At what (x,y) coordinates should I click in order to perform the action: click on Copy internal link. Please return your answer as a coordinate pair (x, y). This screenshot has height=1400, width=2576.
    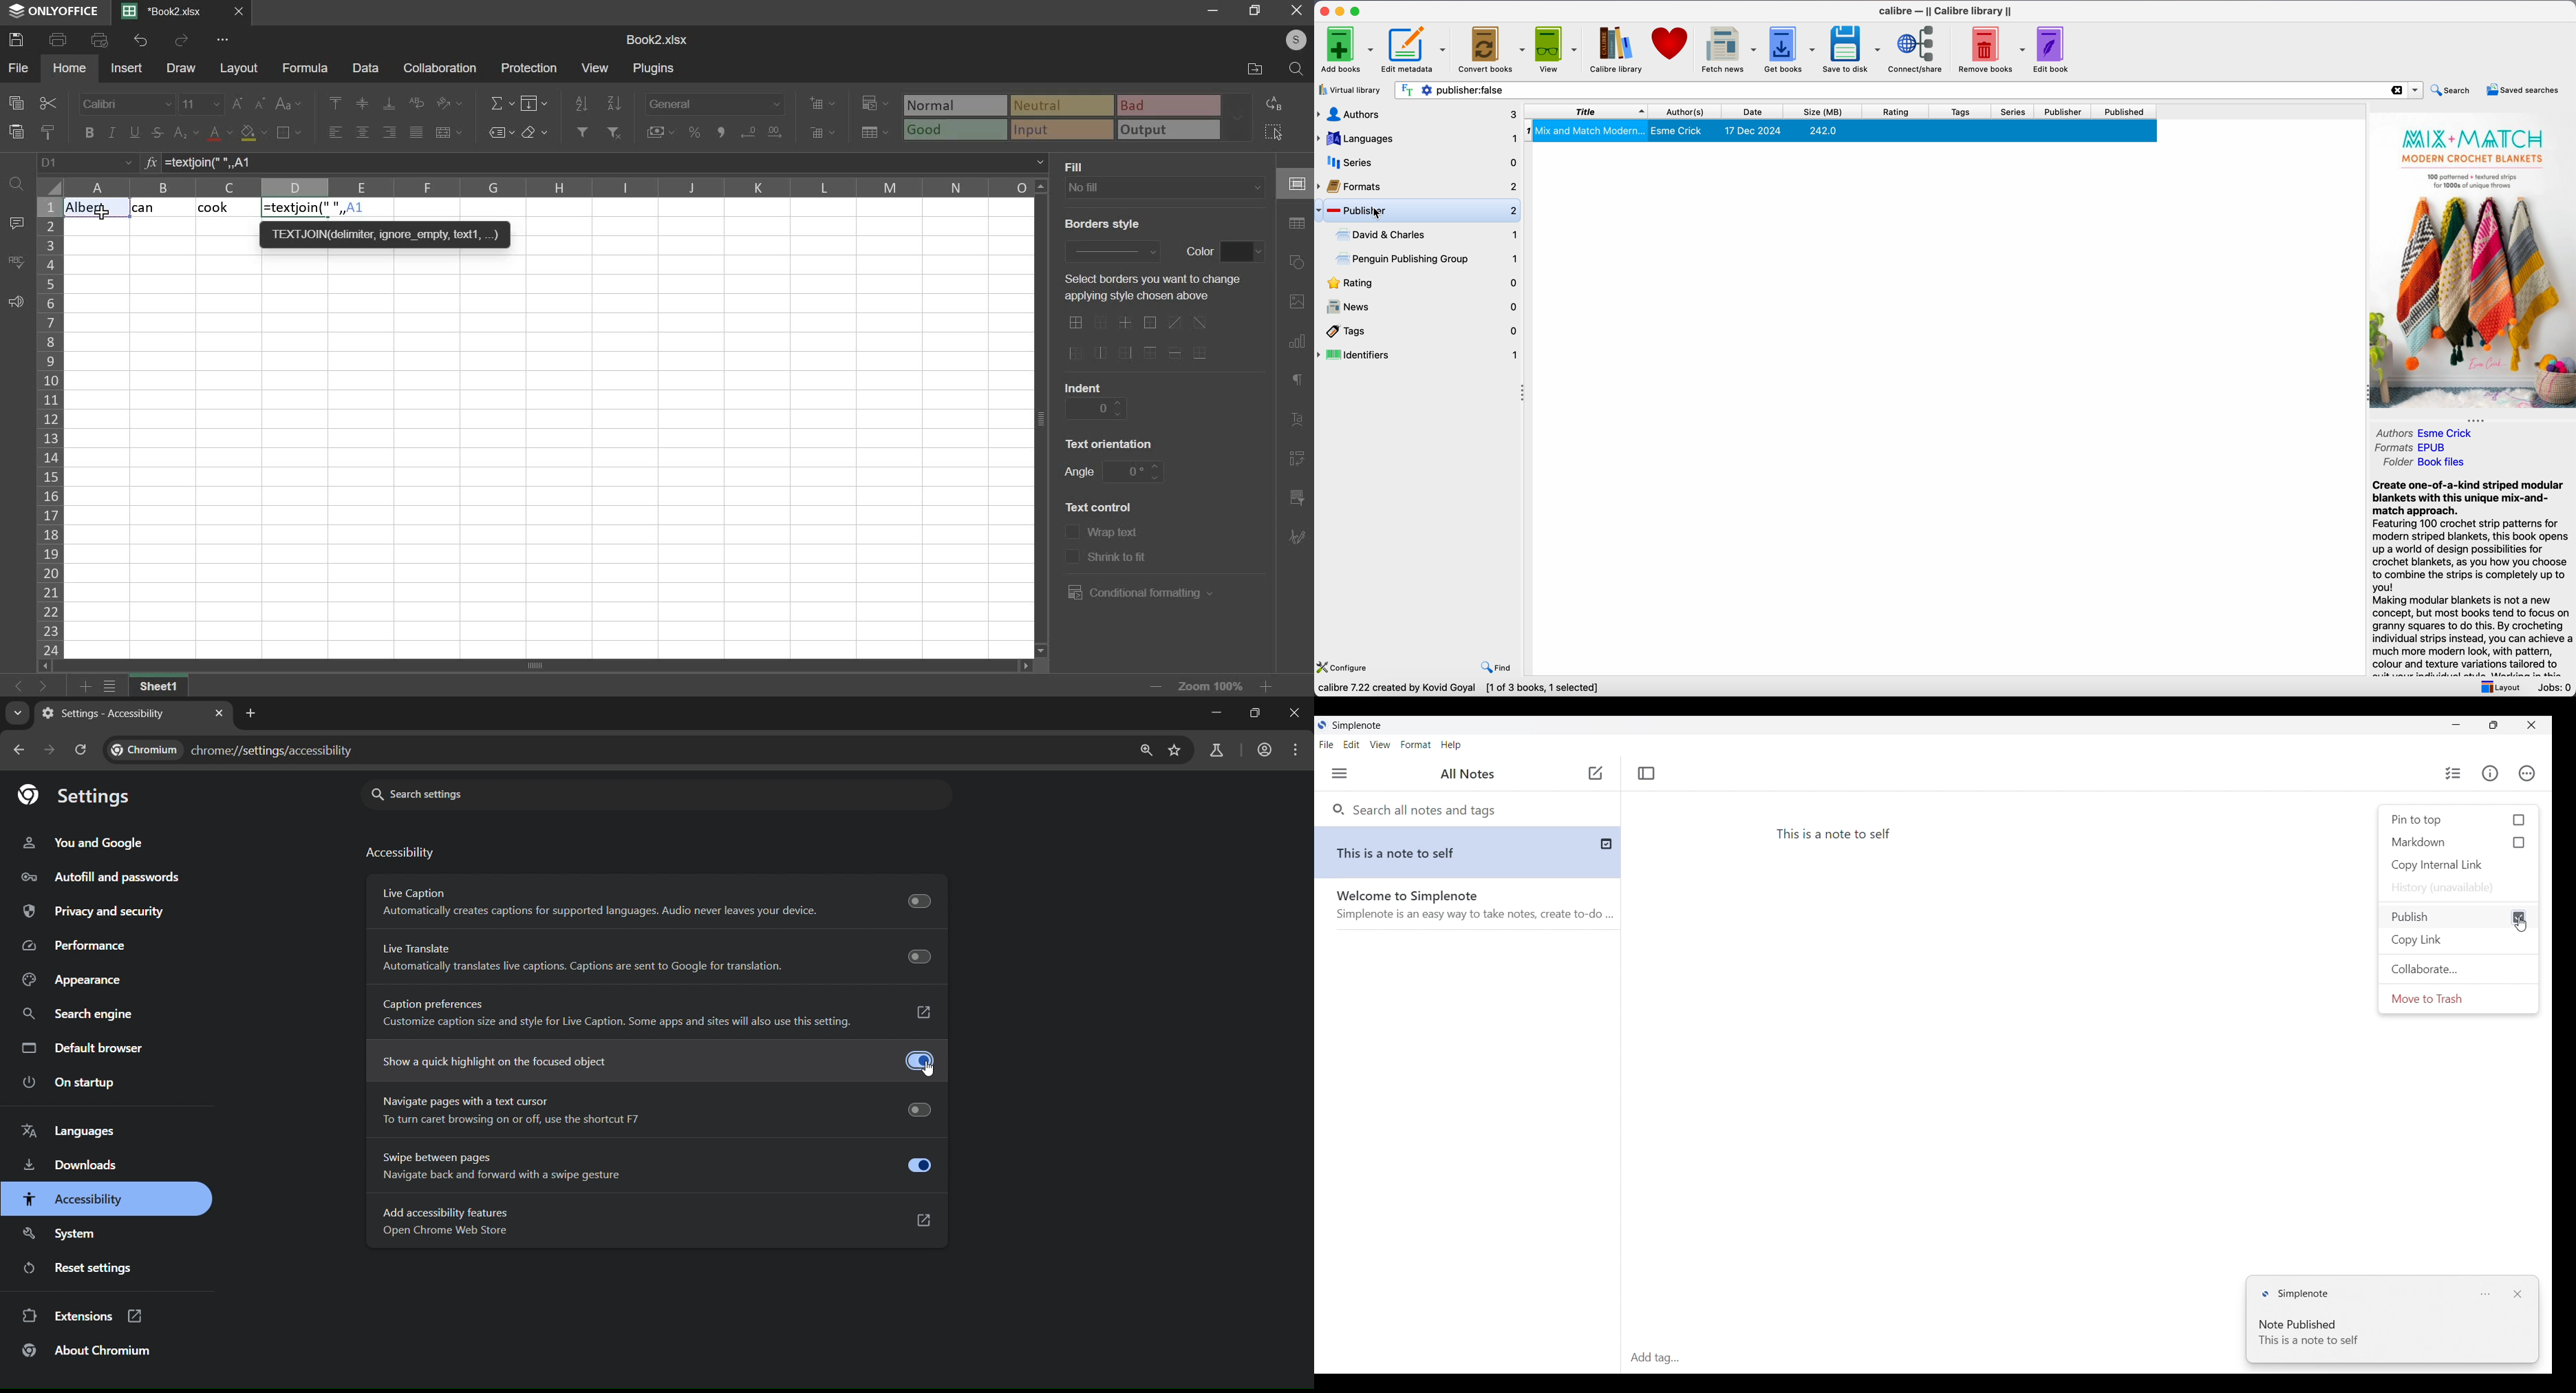
    Looking at the image, I should click on (2459, 865).